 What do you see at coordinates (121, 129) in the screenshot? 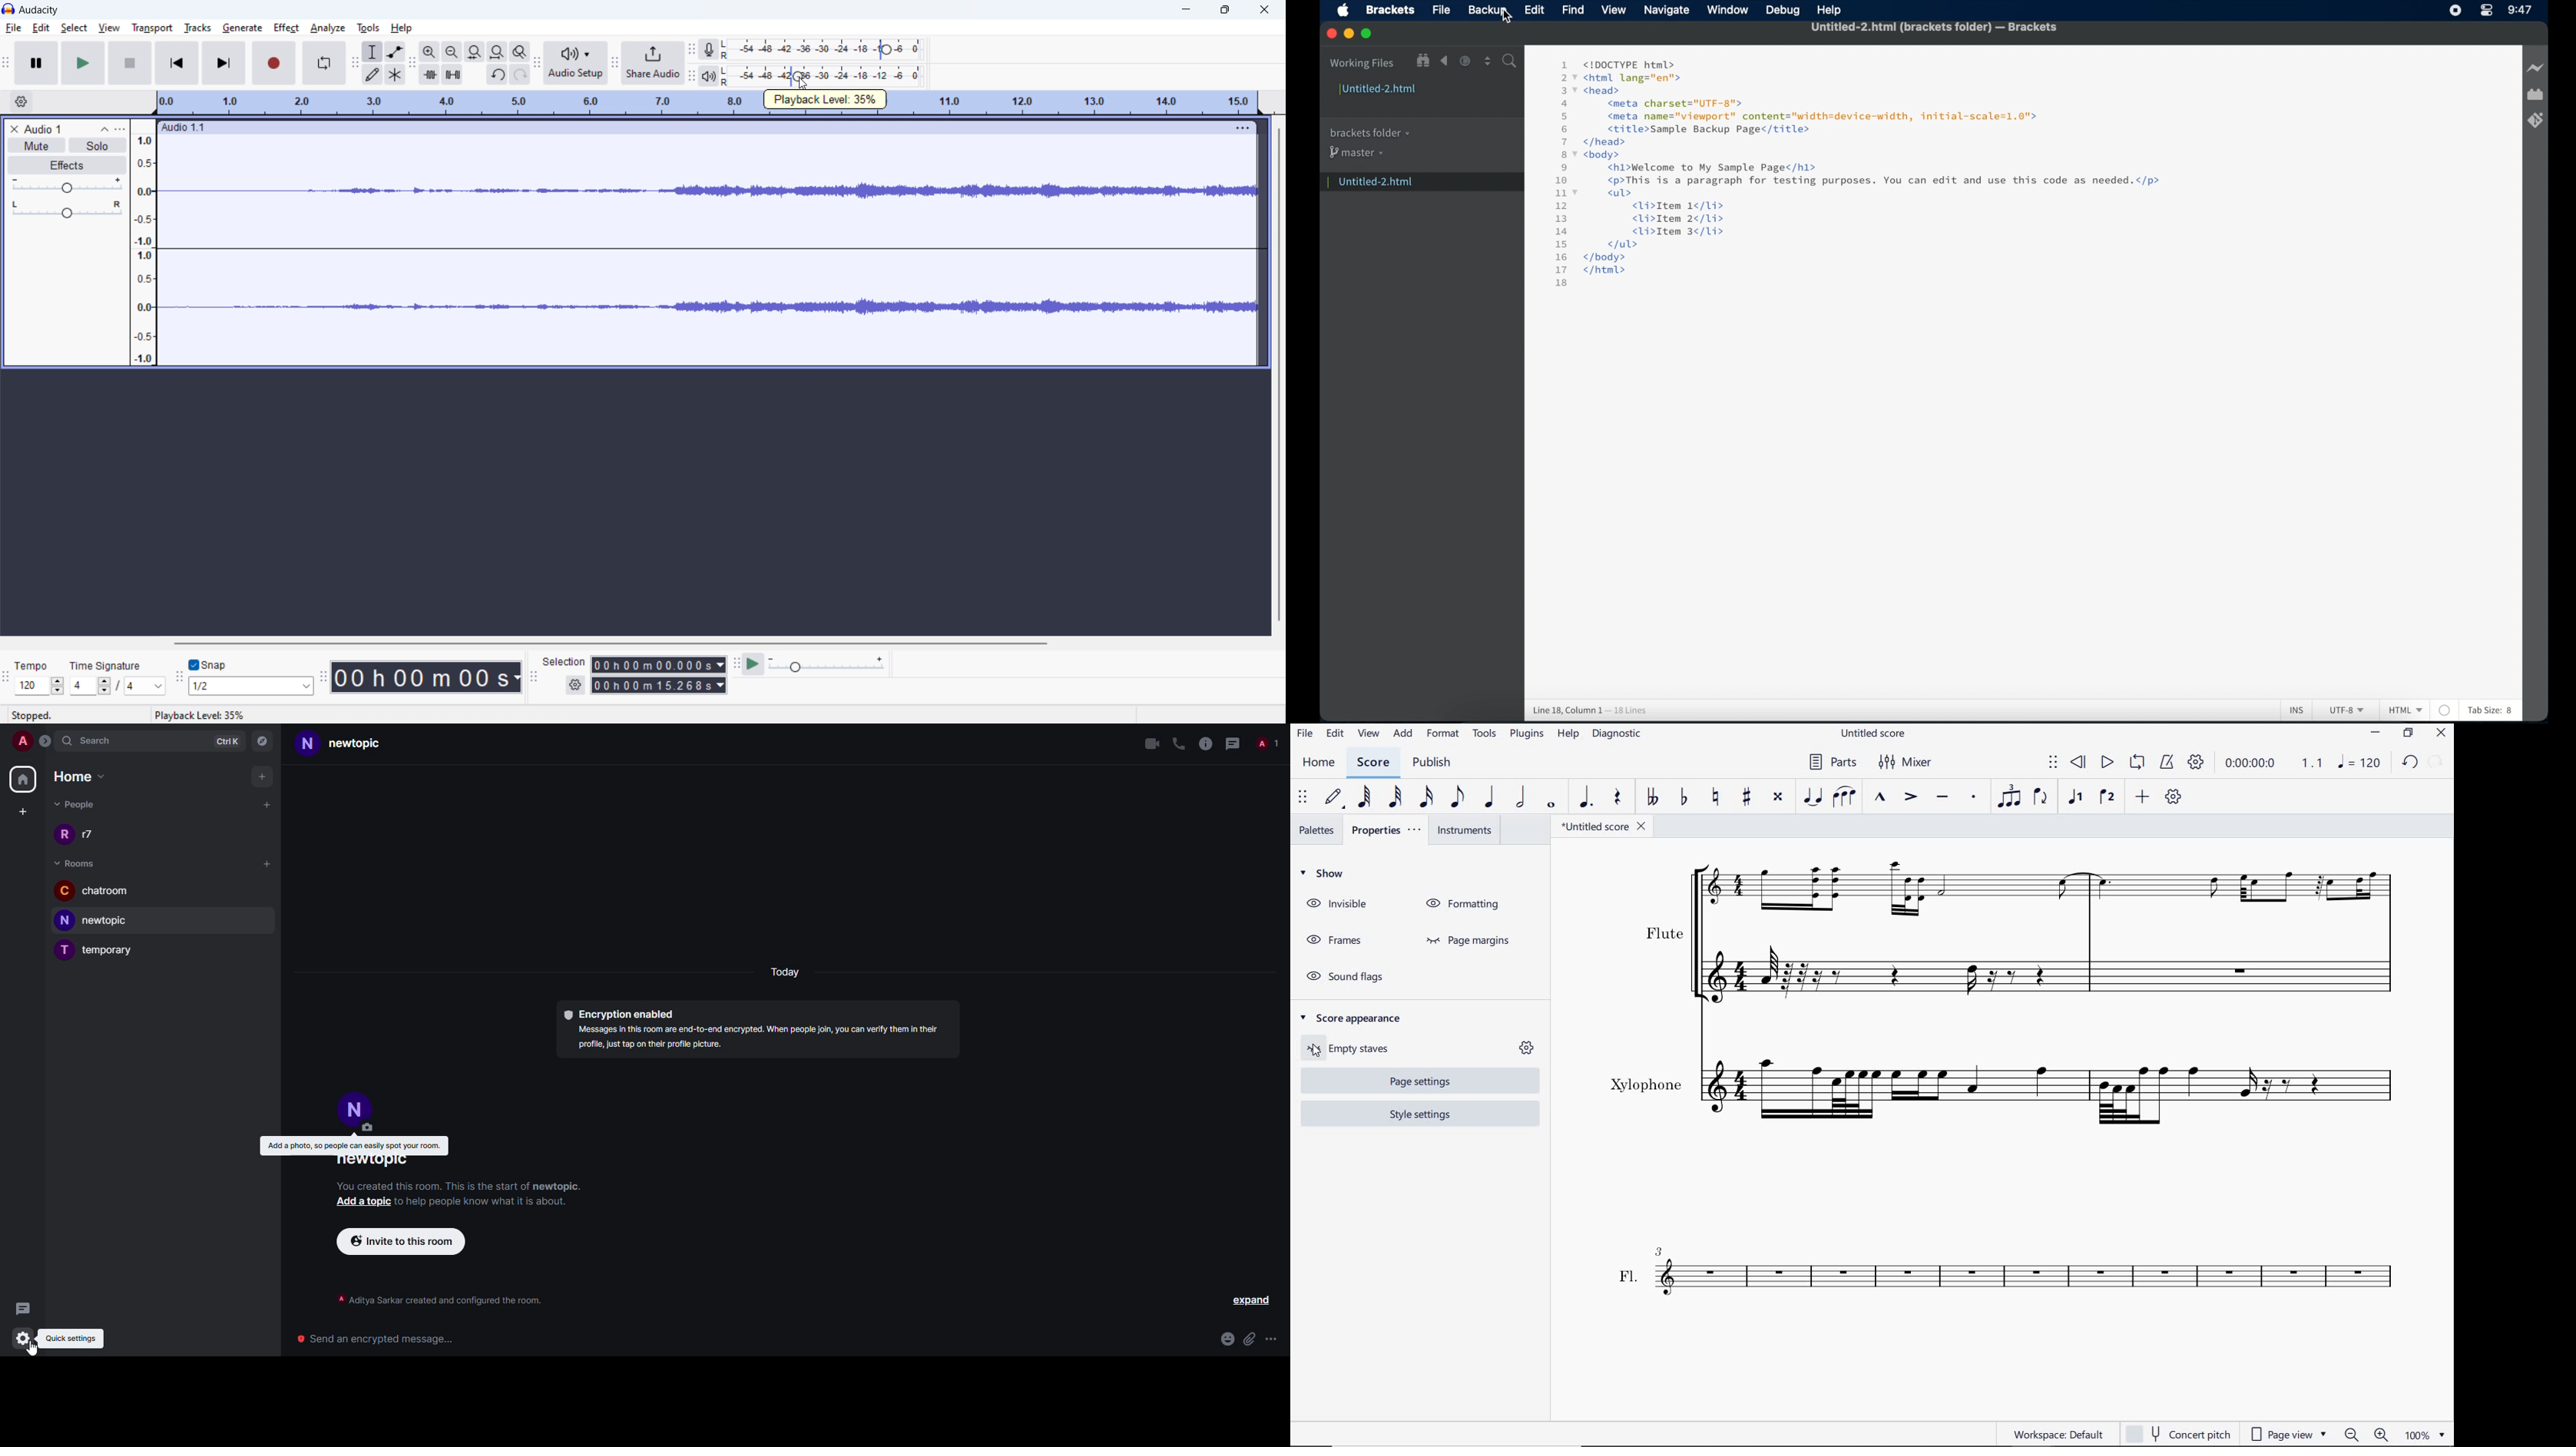
I see `view menu` at bounding box center [121, 129].